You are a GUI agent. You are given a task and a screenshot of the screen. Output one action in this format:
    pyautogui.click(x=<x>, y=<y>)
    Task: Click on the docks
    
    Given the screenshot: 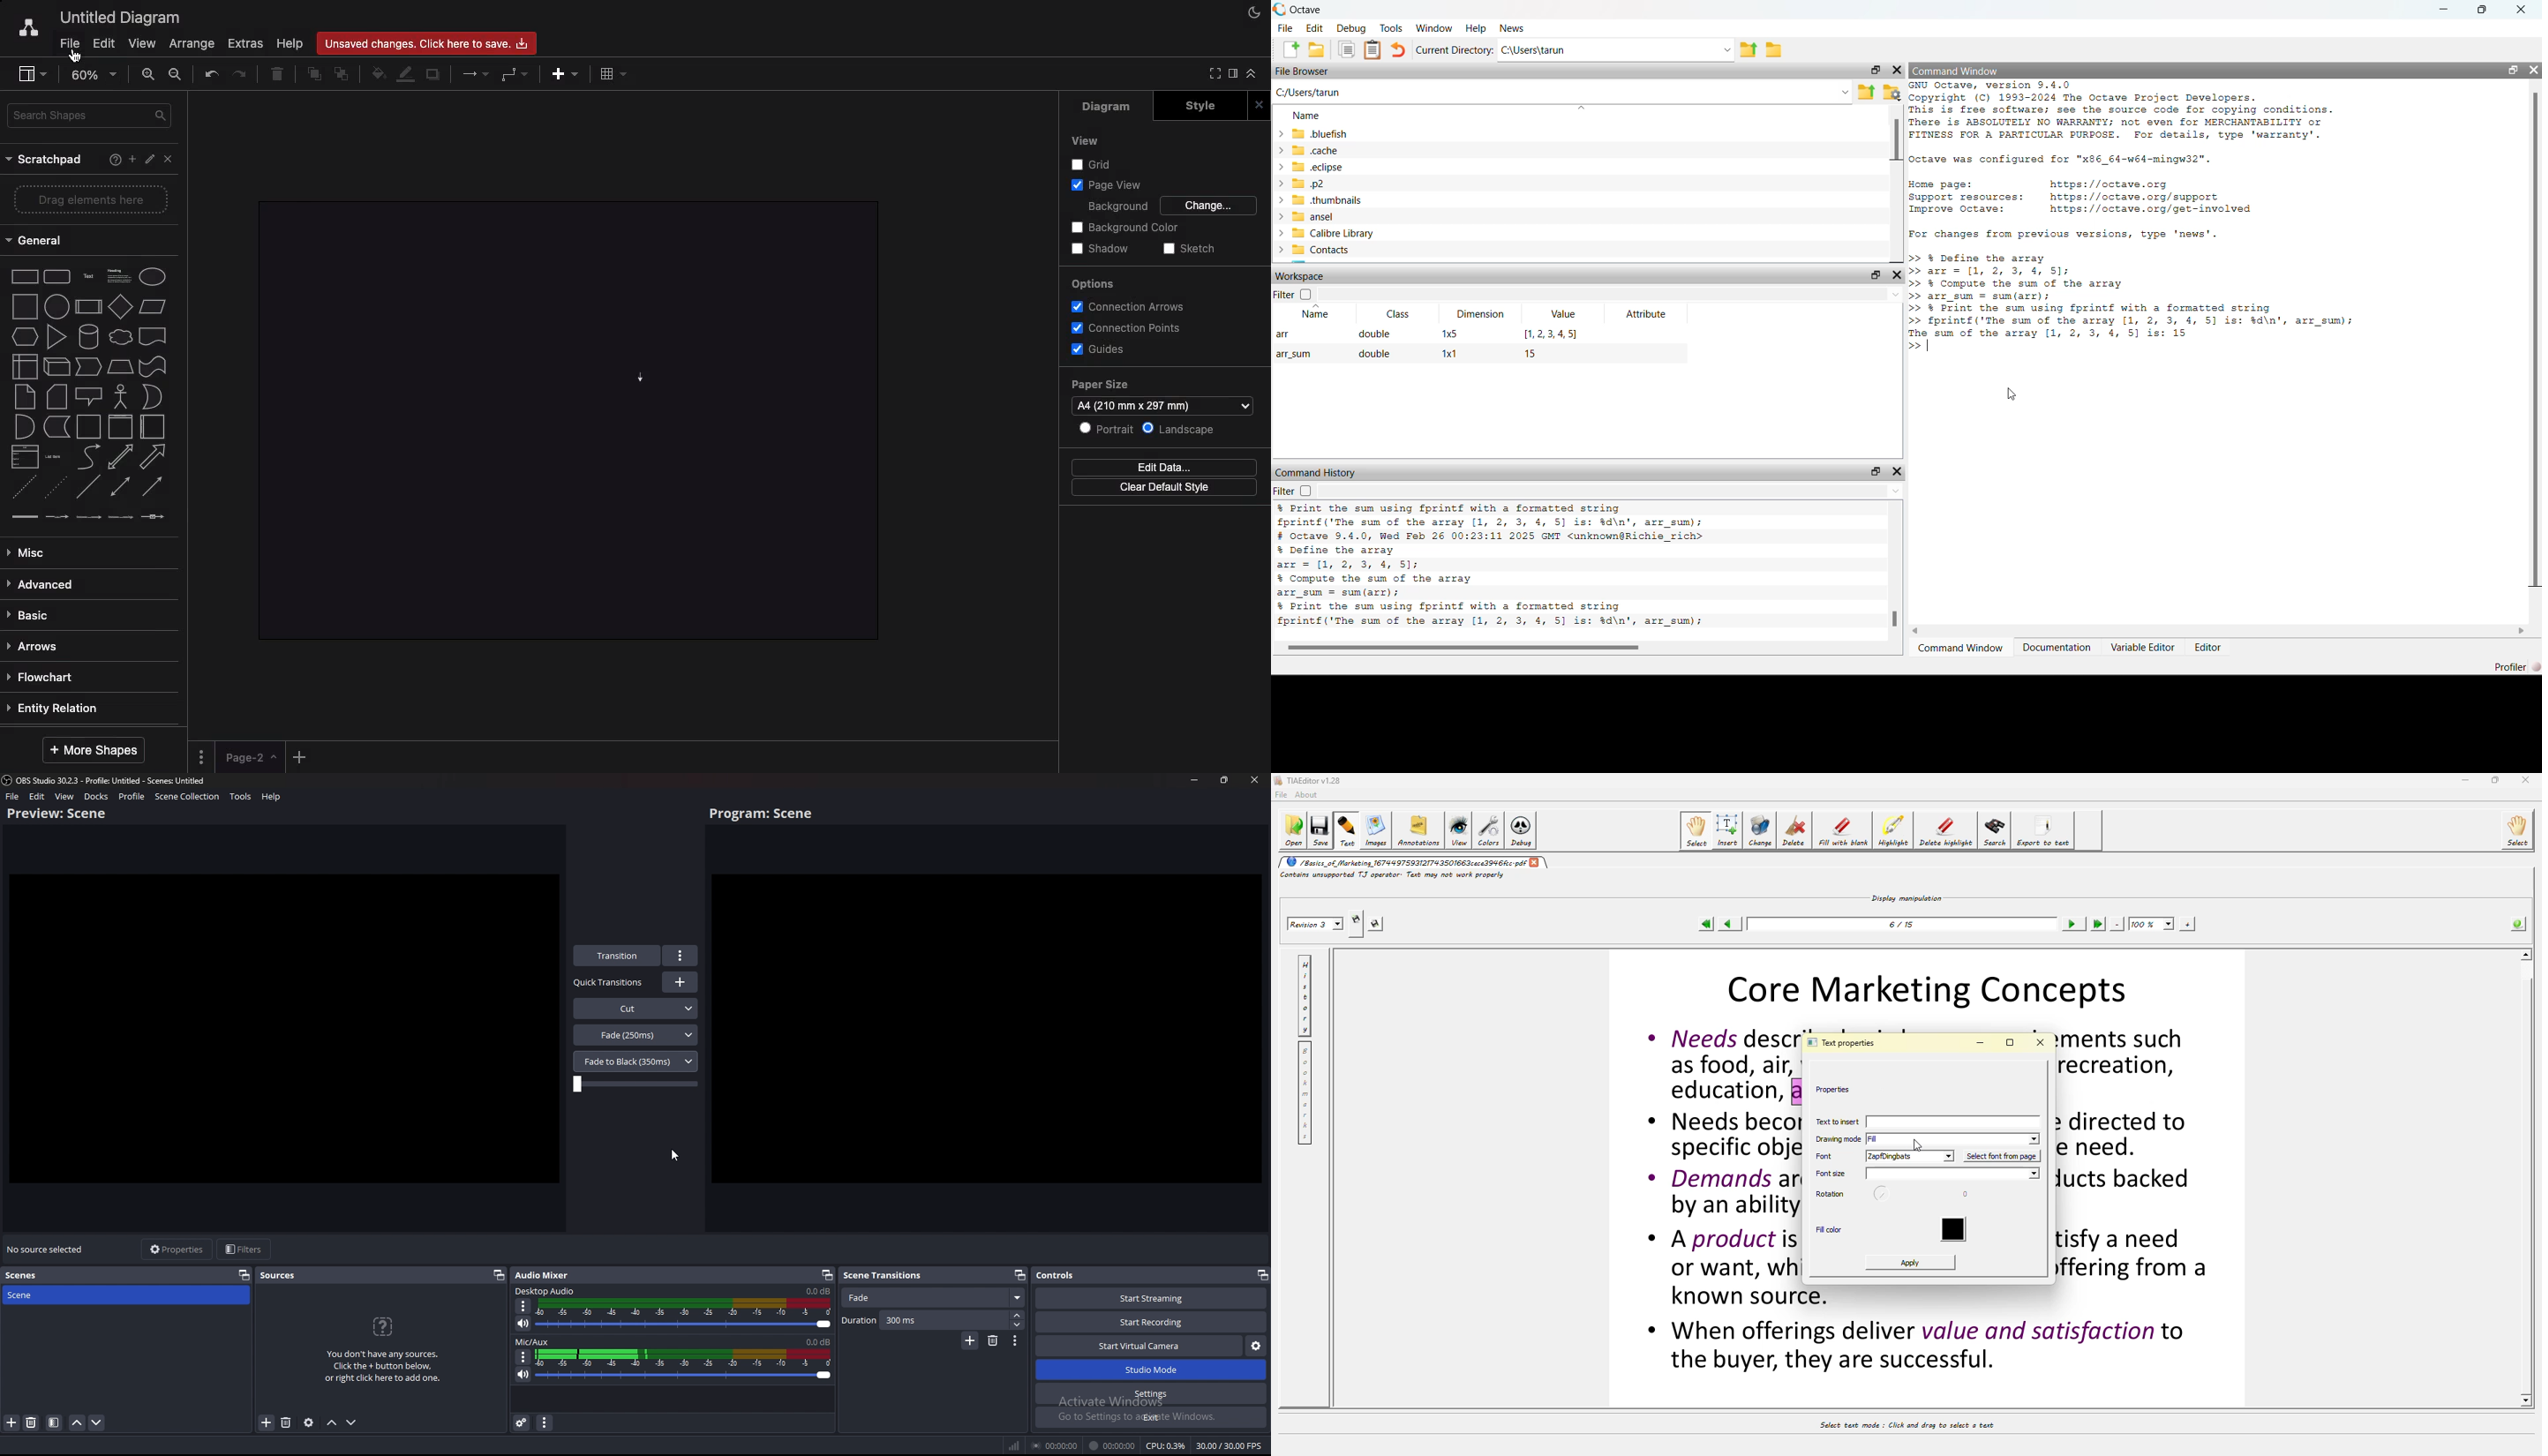 What is the action you would take?
    pyautogui.click(x=96, y=796)
    